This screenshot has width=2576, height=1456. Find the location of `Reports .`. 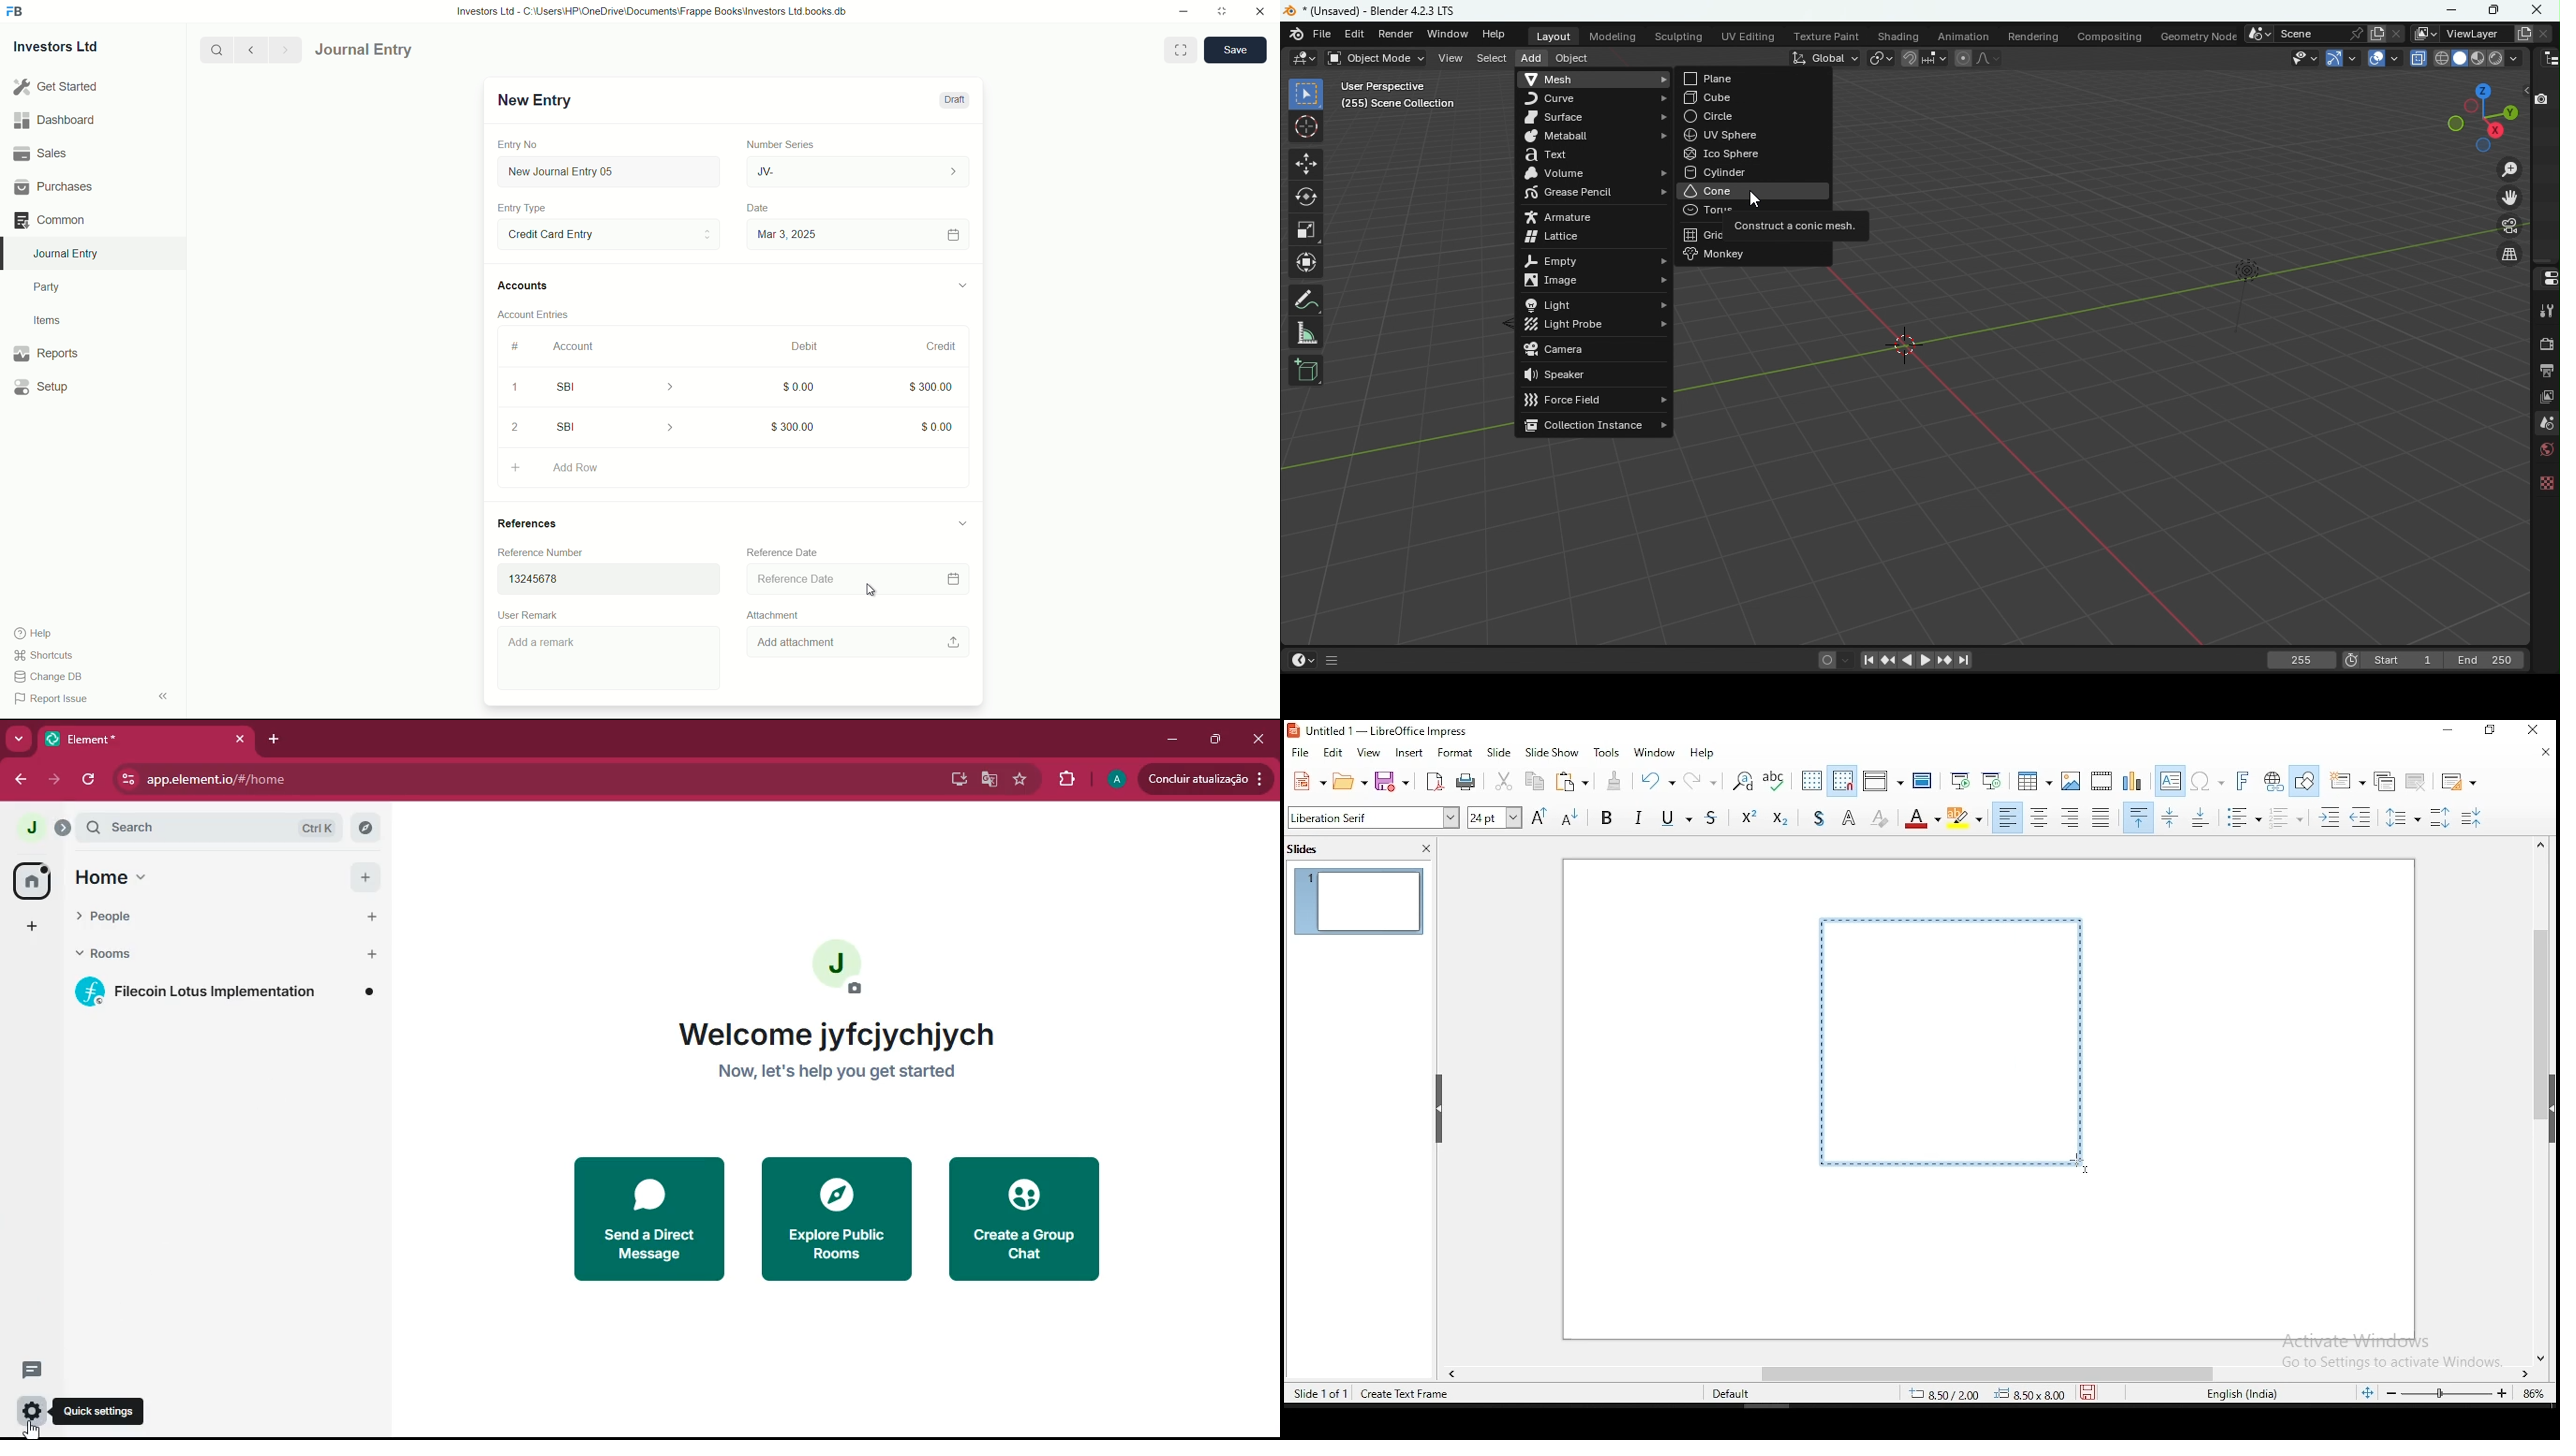

Reports . is located at coordinates (45, 351).